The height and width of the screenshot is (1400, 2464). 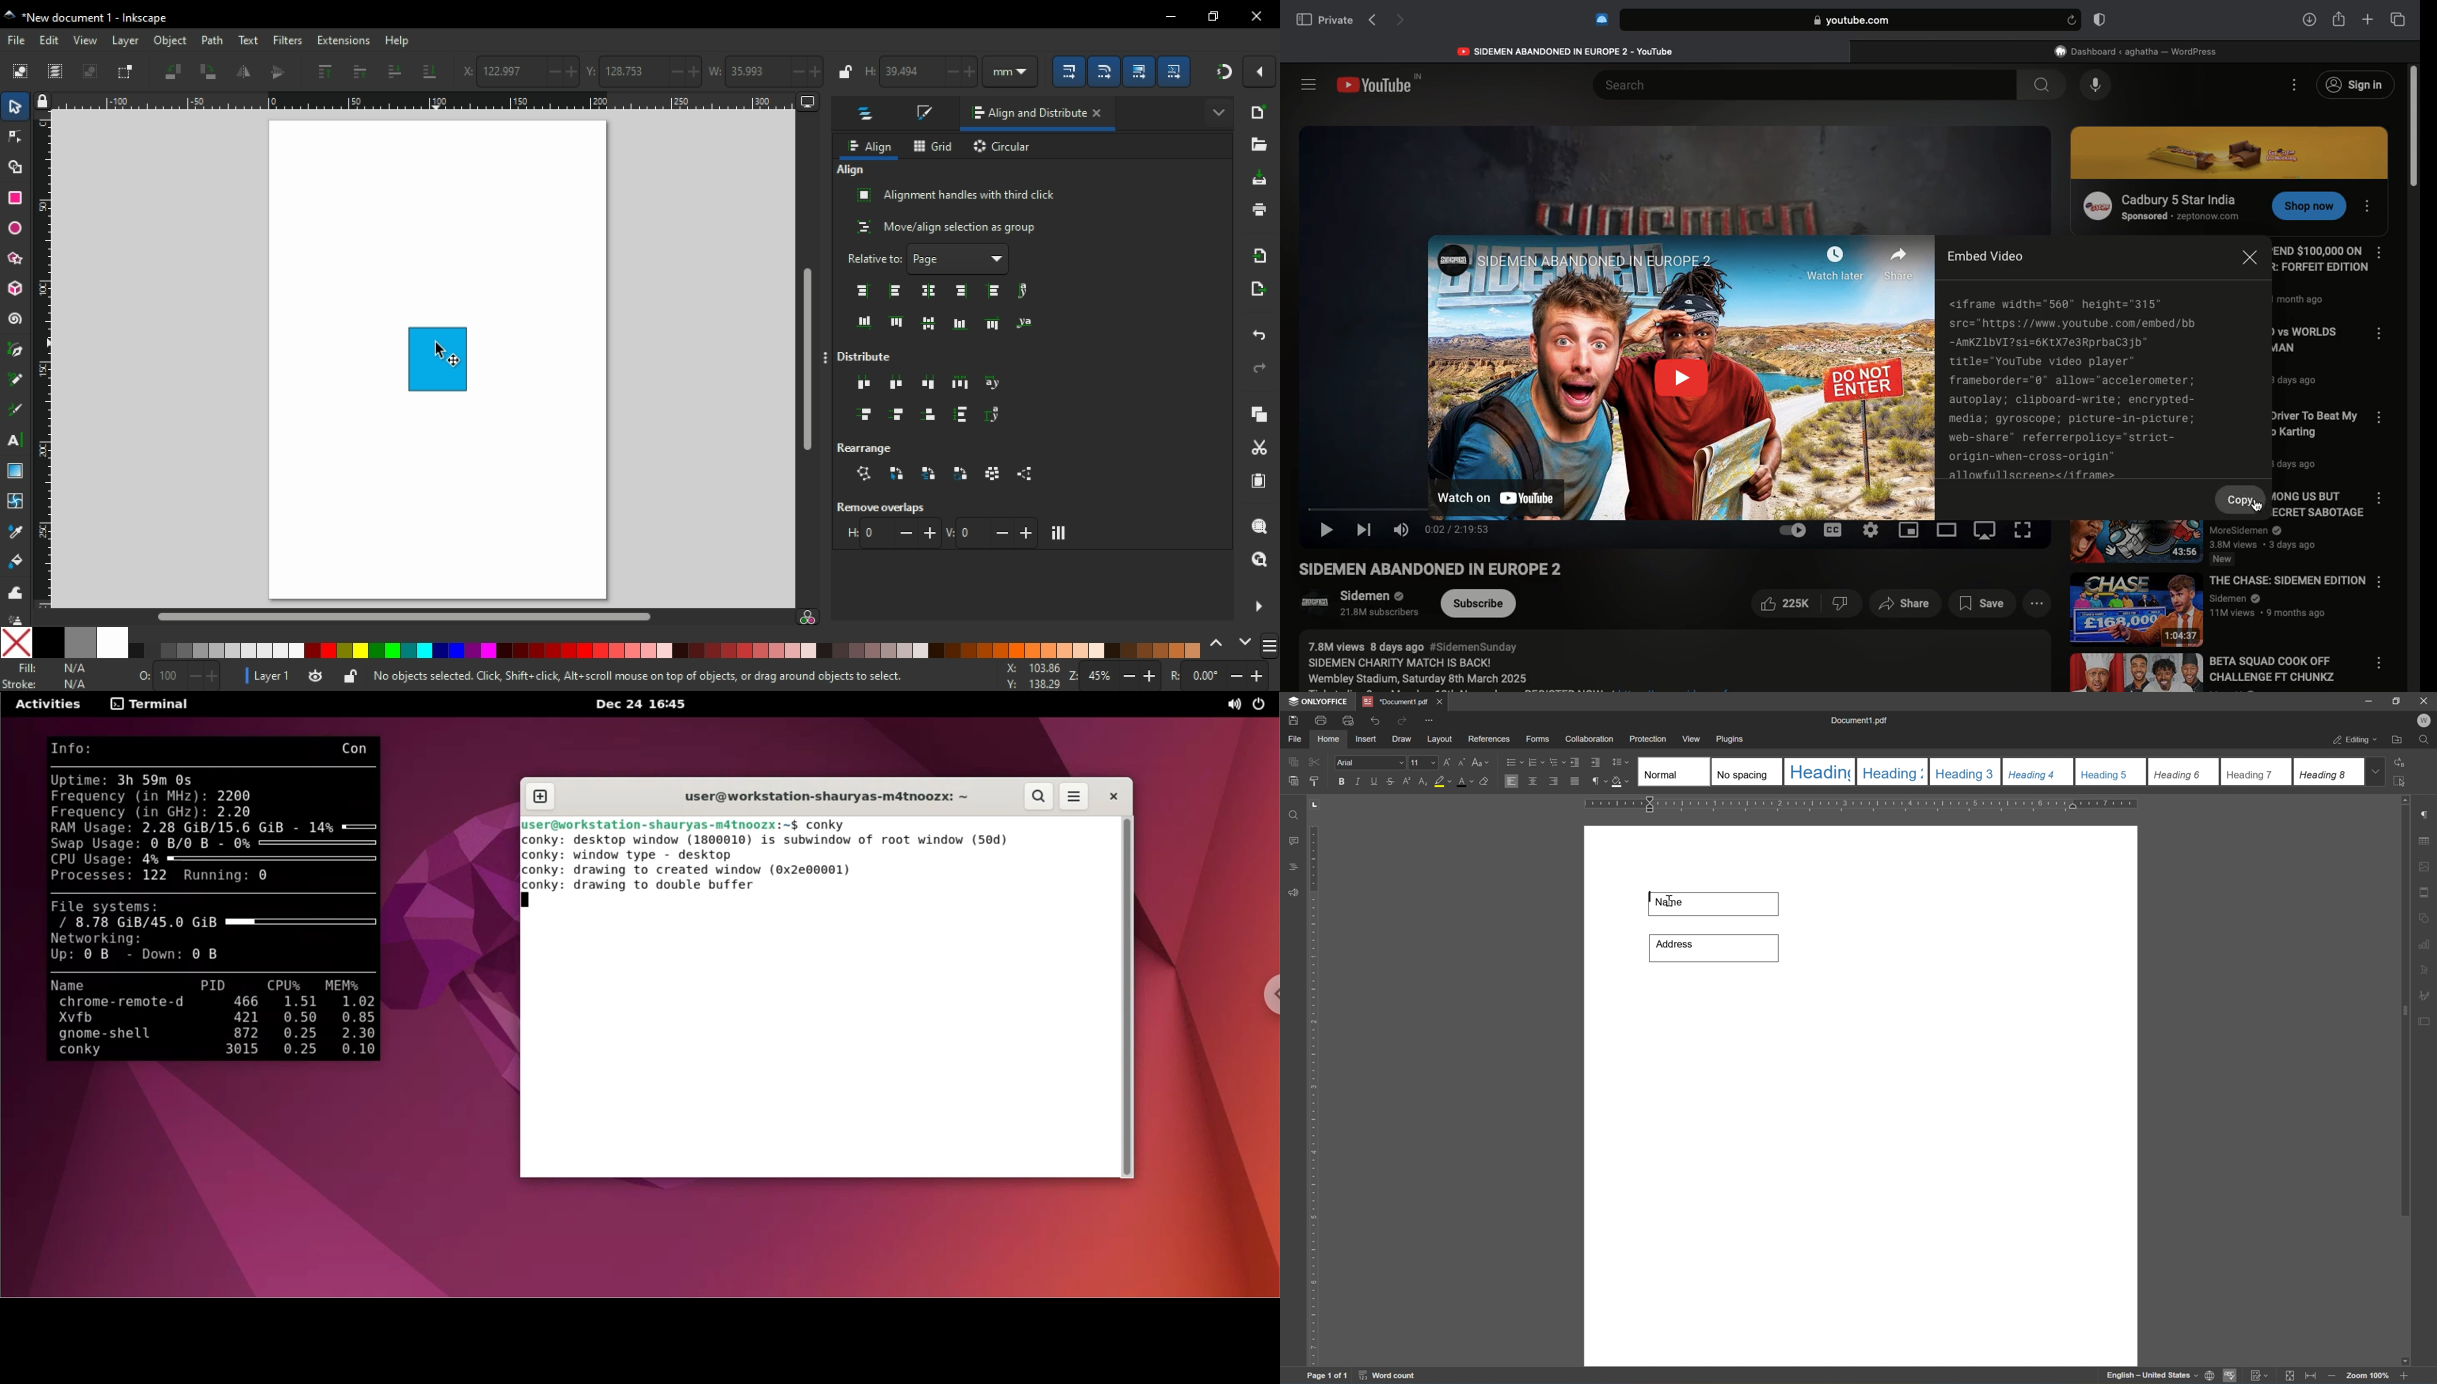 I want to click on next, so click(x=1245, y=642).